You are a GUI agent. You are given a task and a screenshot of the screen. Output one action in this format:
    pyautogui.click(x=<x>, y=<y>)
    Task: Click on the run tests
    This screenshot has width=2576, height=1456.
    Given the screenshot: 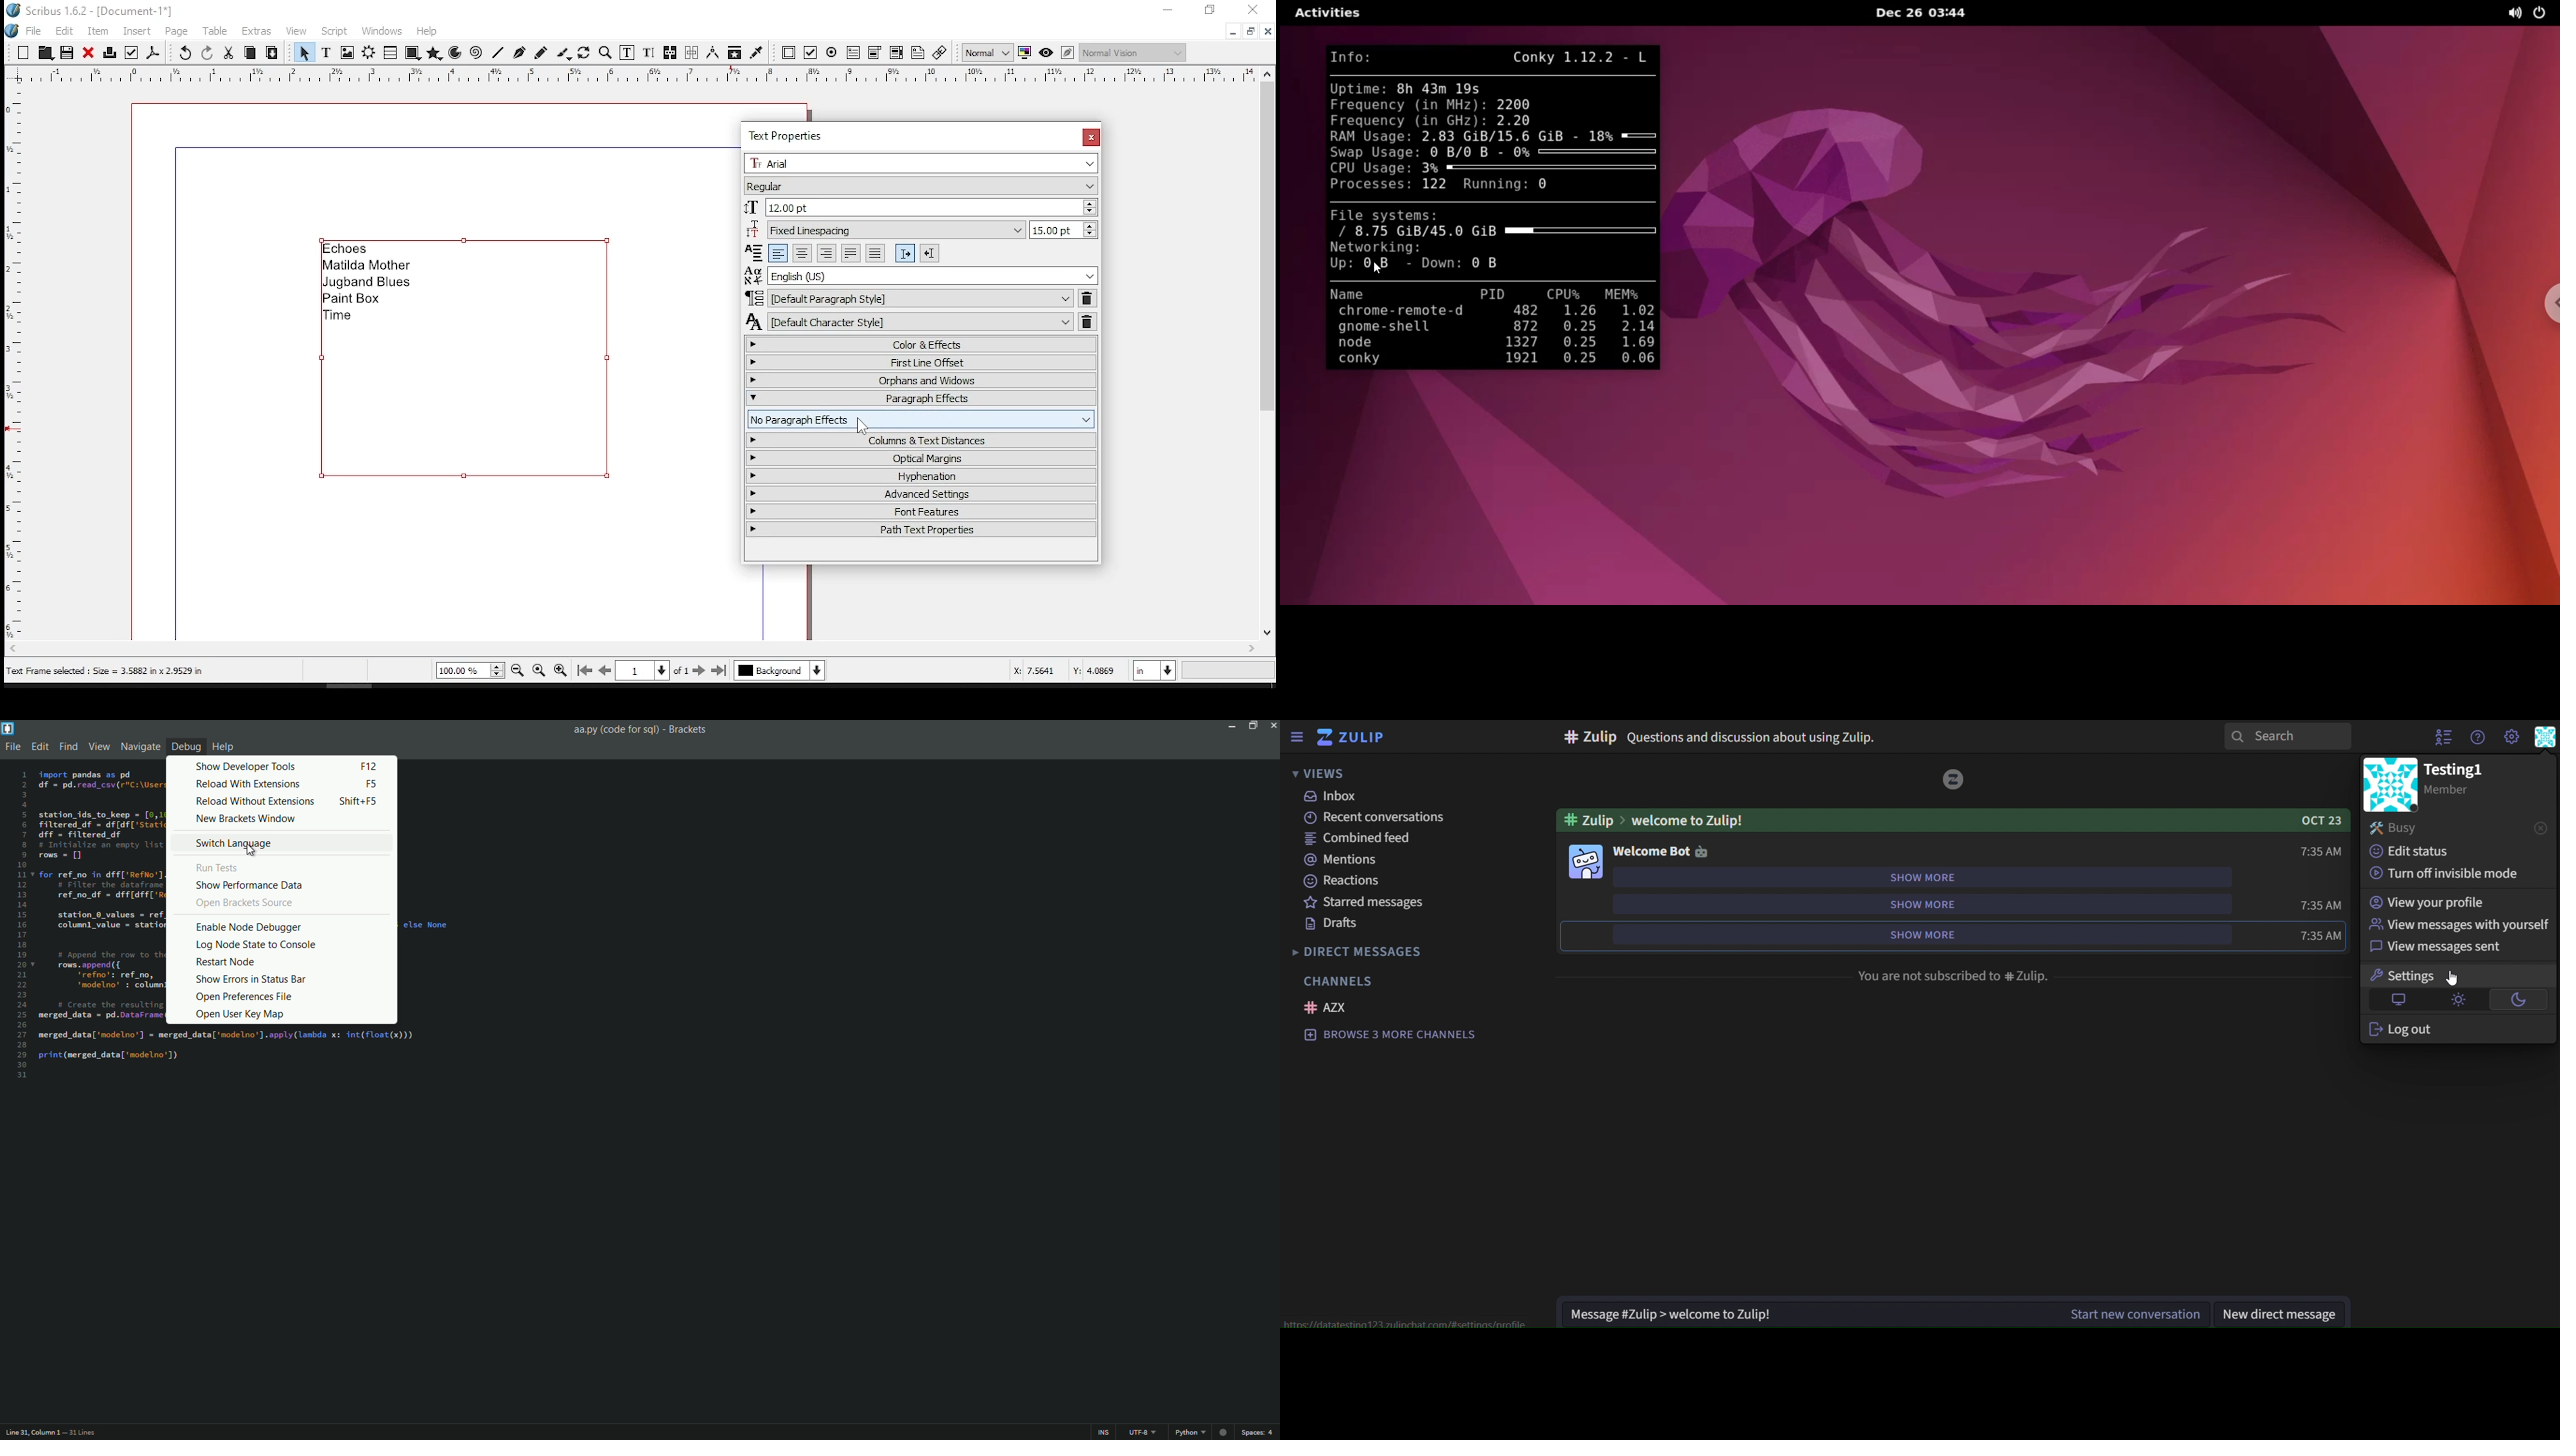 What is the action you would take?
    pyautogui.click(x=218, y=867)
    